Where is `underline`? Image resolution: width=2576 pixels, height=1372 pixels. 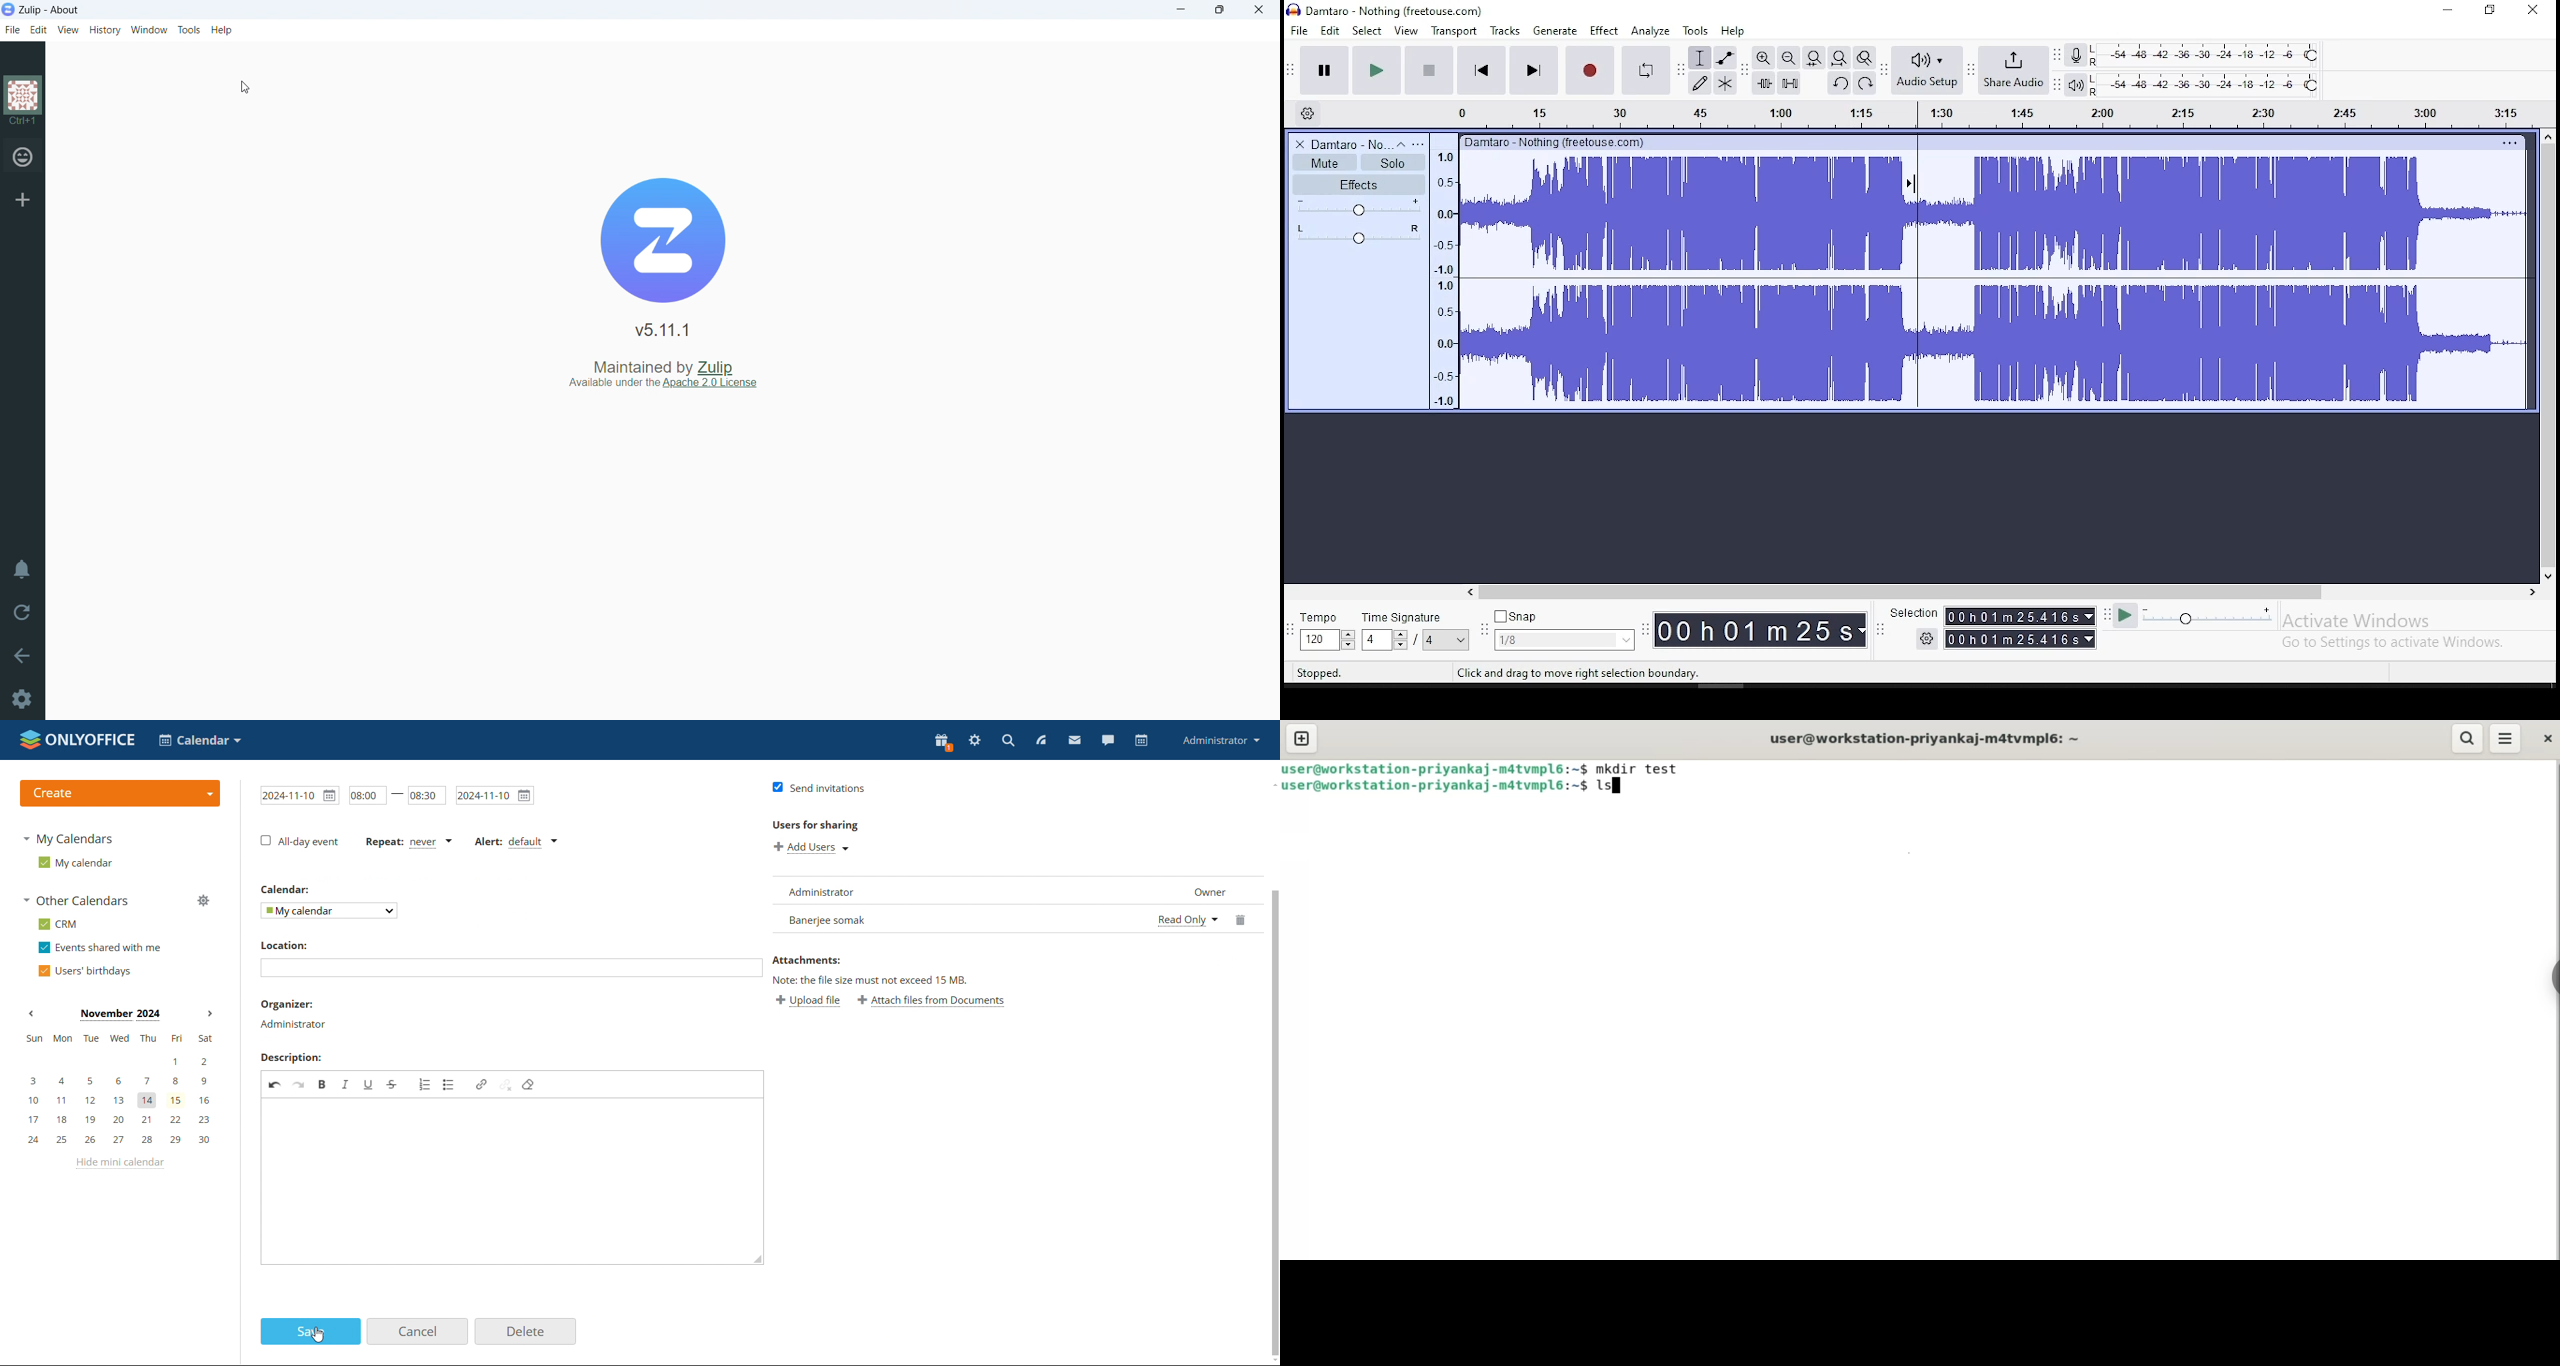
underline is located at coordinates (371, 1080).